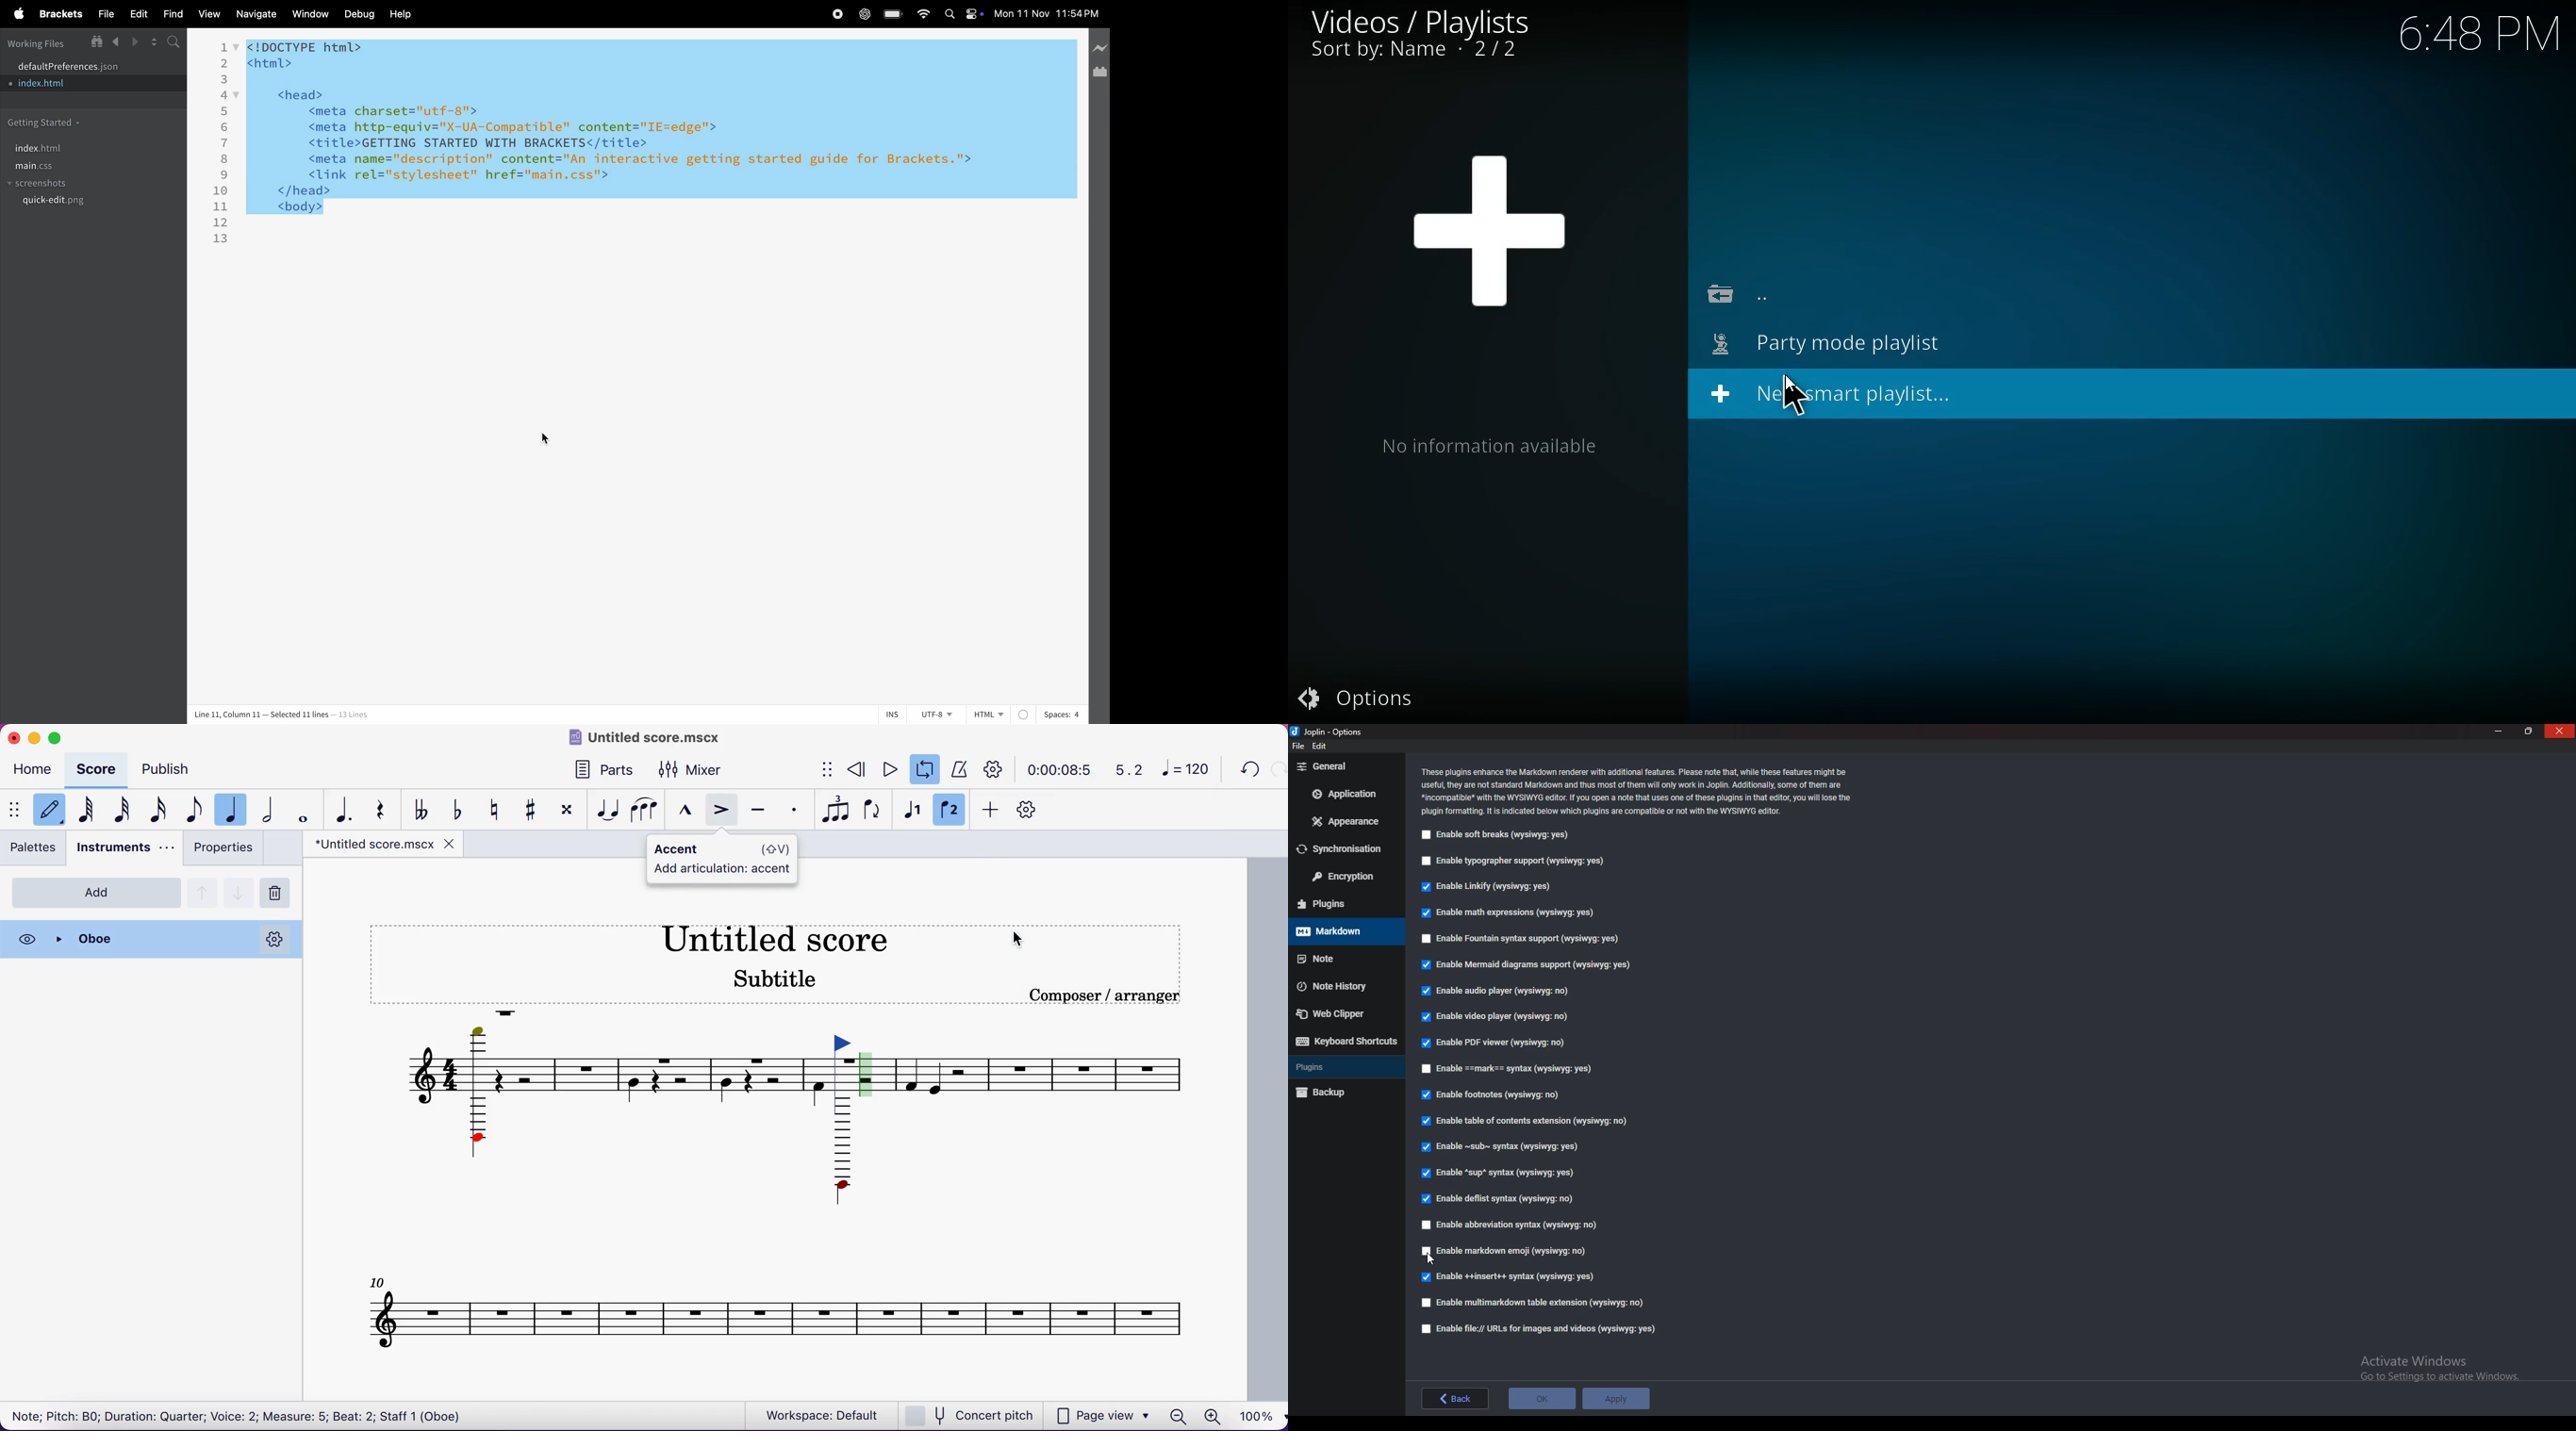 The width and height of the screenshot is (2576, 1456). I want to click on Appearance, so click(1344, 823).